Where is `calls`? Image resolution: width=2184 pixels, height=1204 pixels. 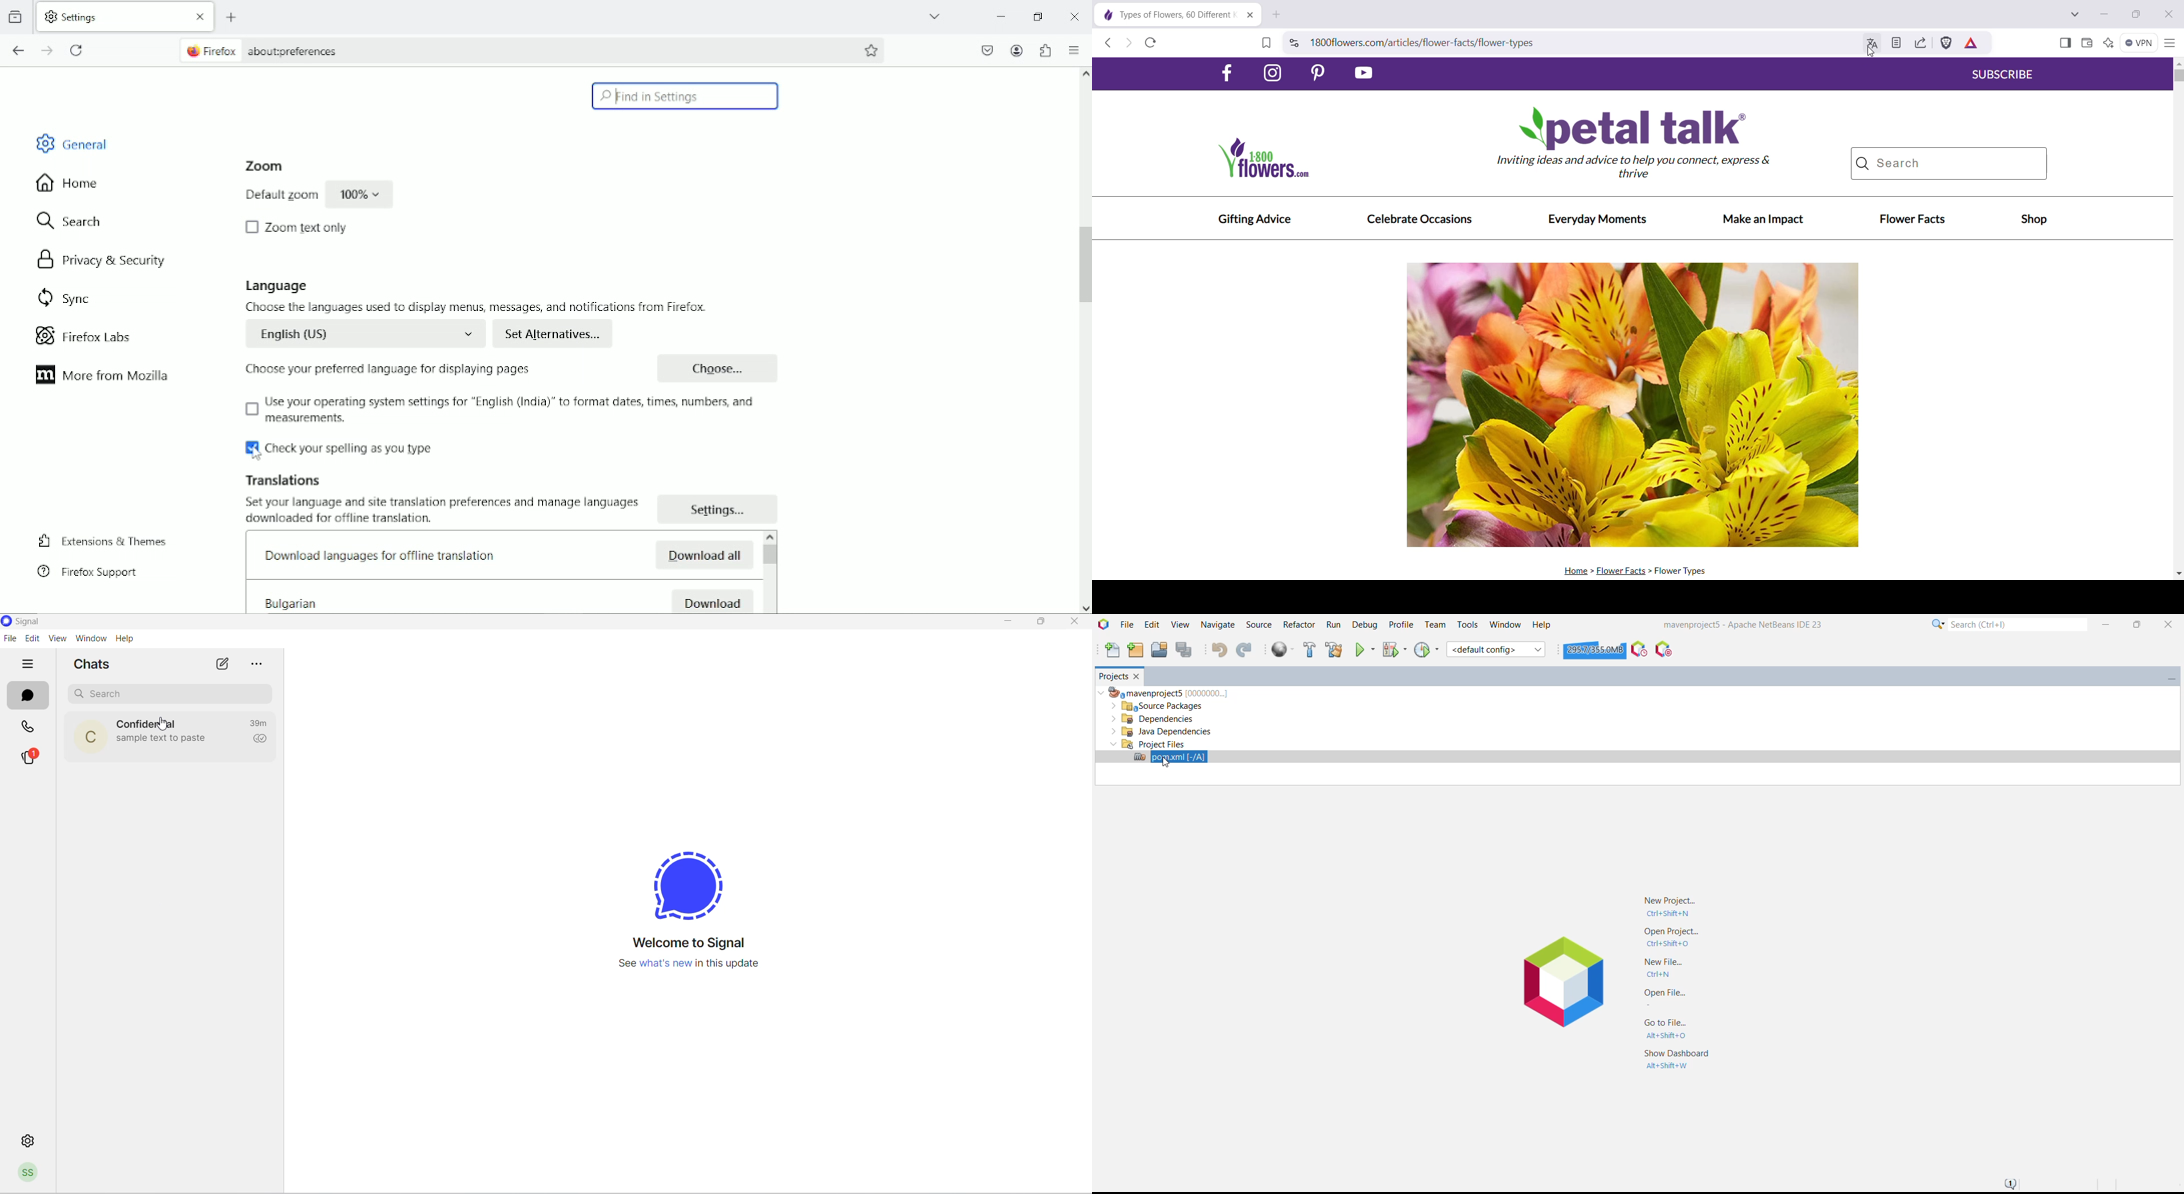 calls is located at coordinates (31, 728).